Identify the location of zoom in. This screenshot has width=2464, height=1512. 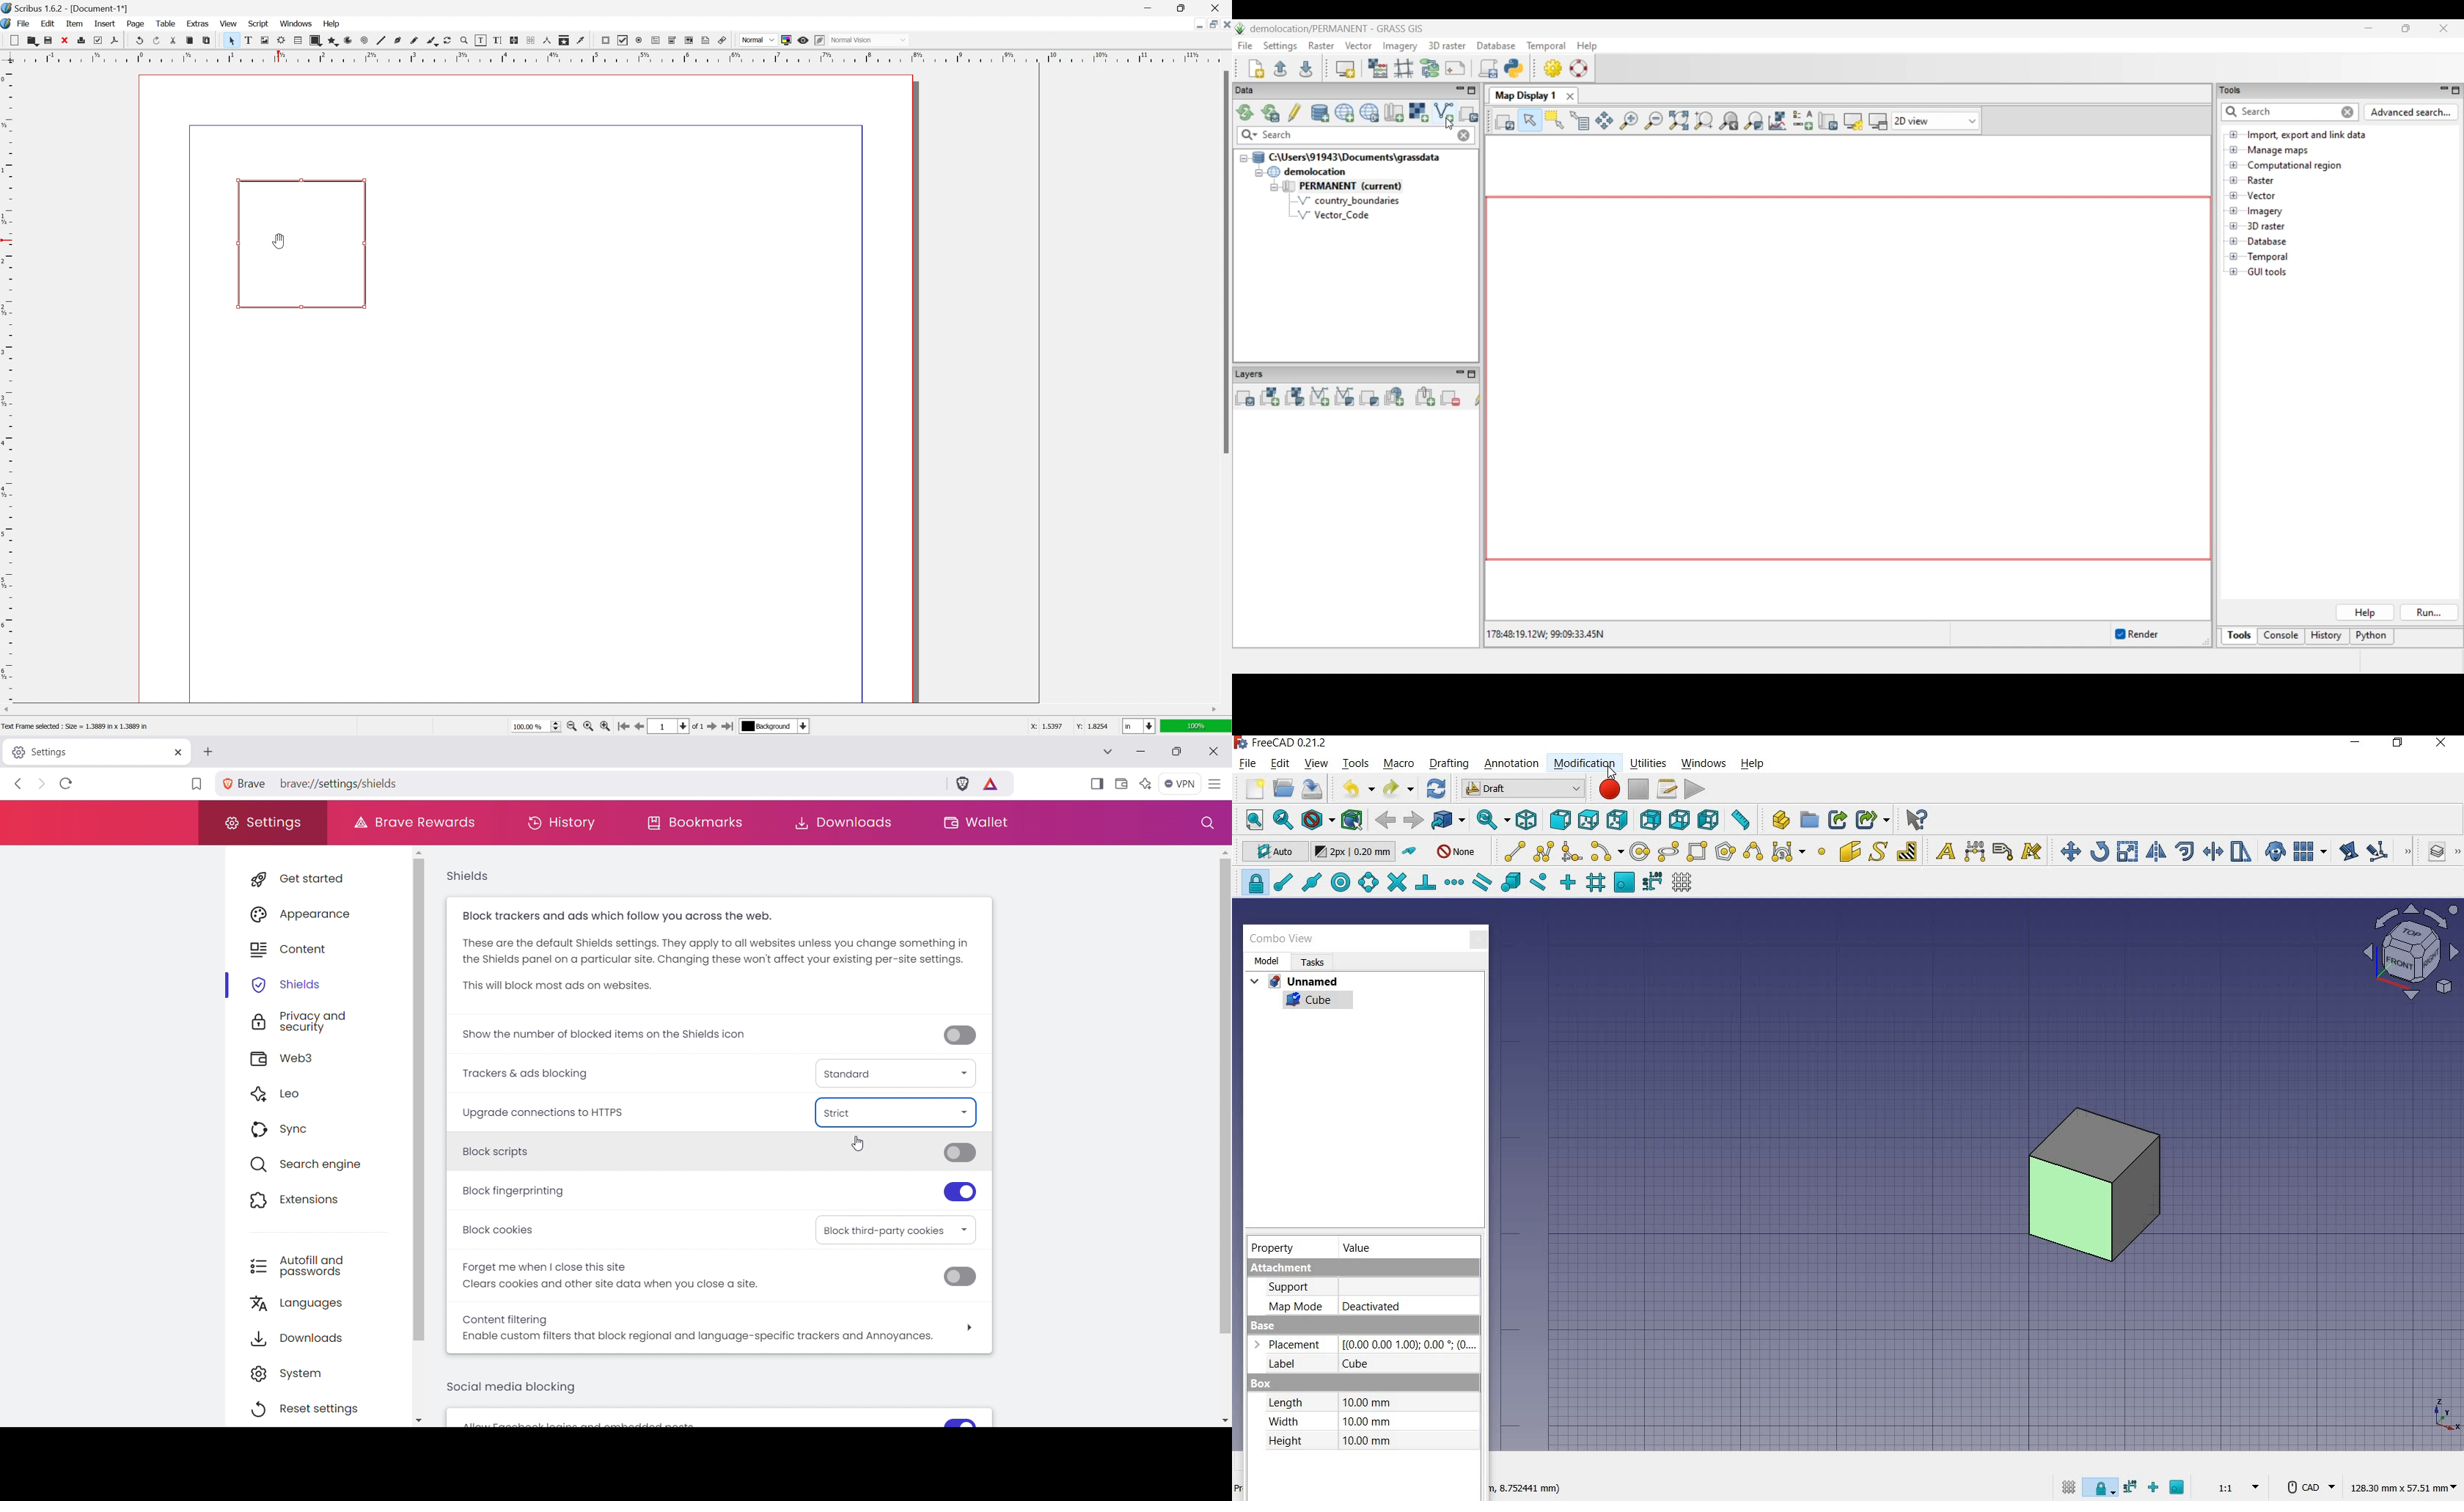
(572, 728).